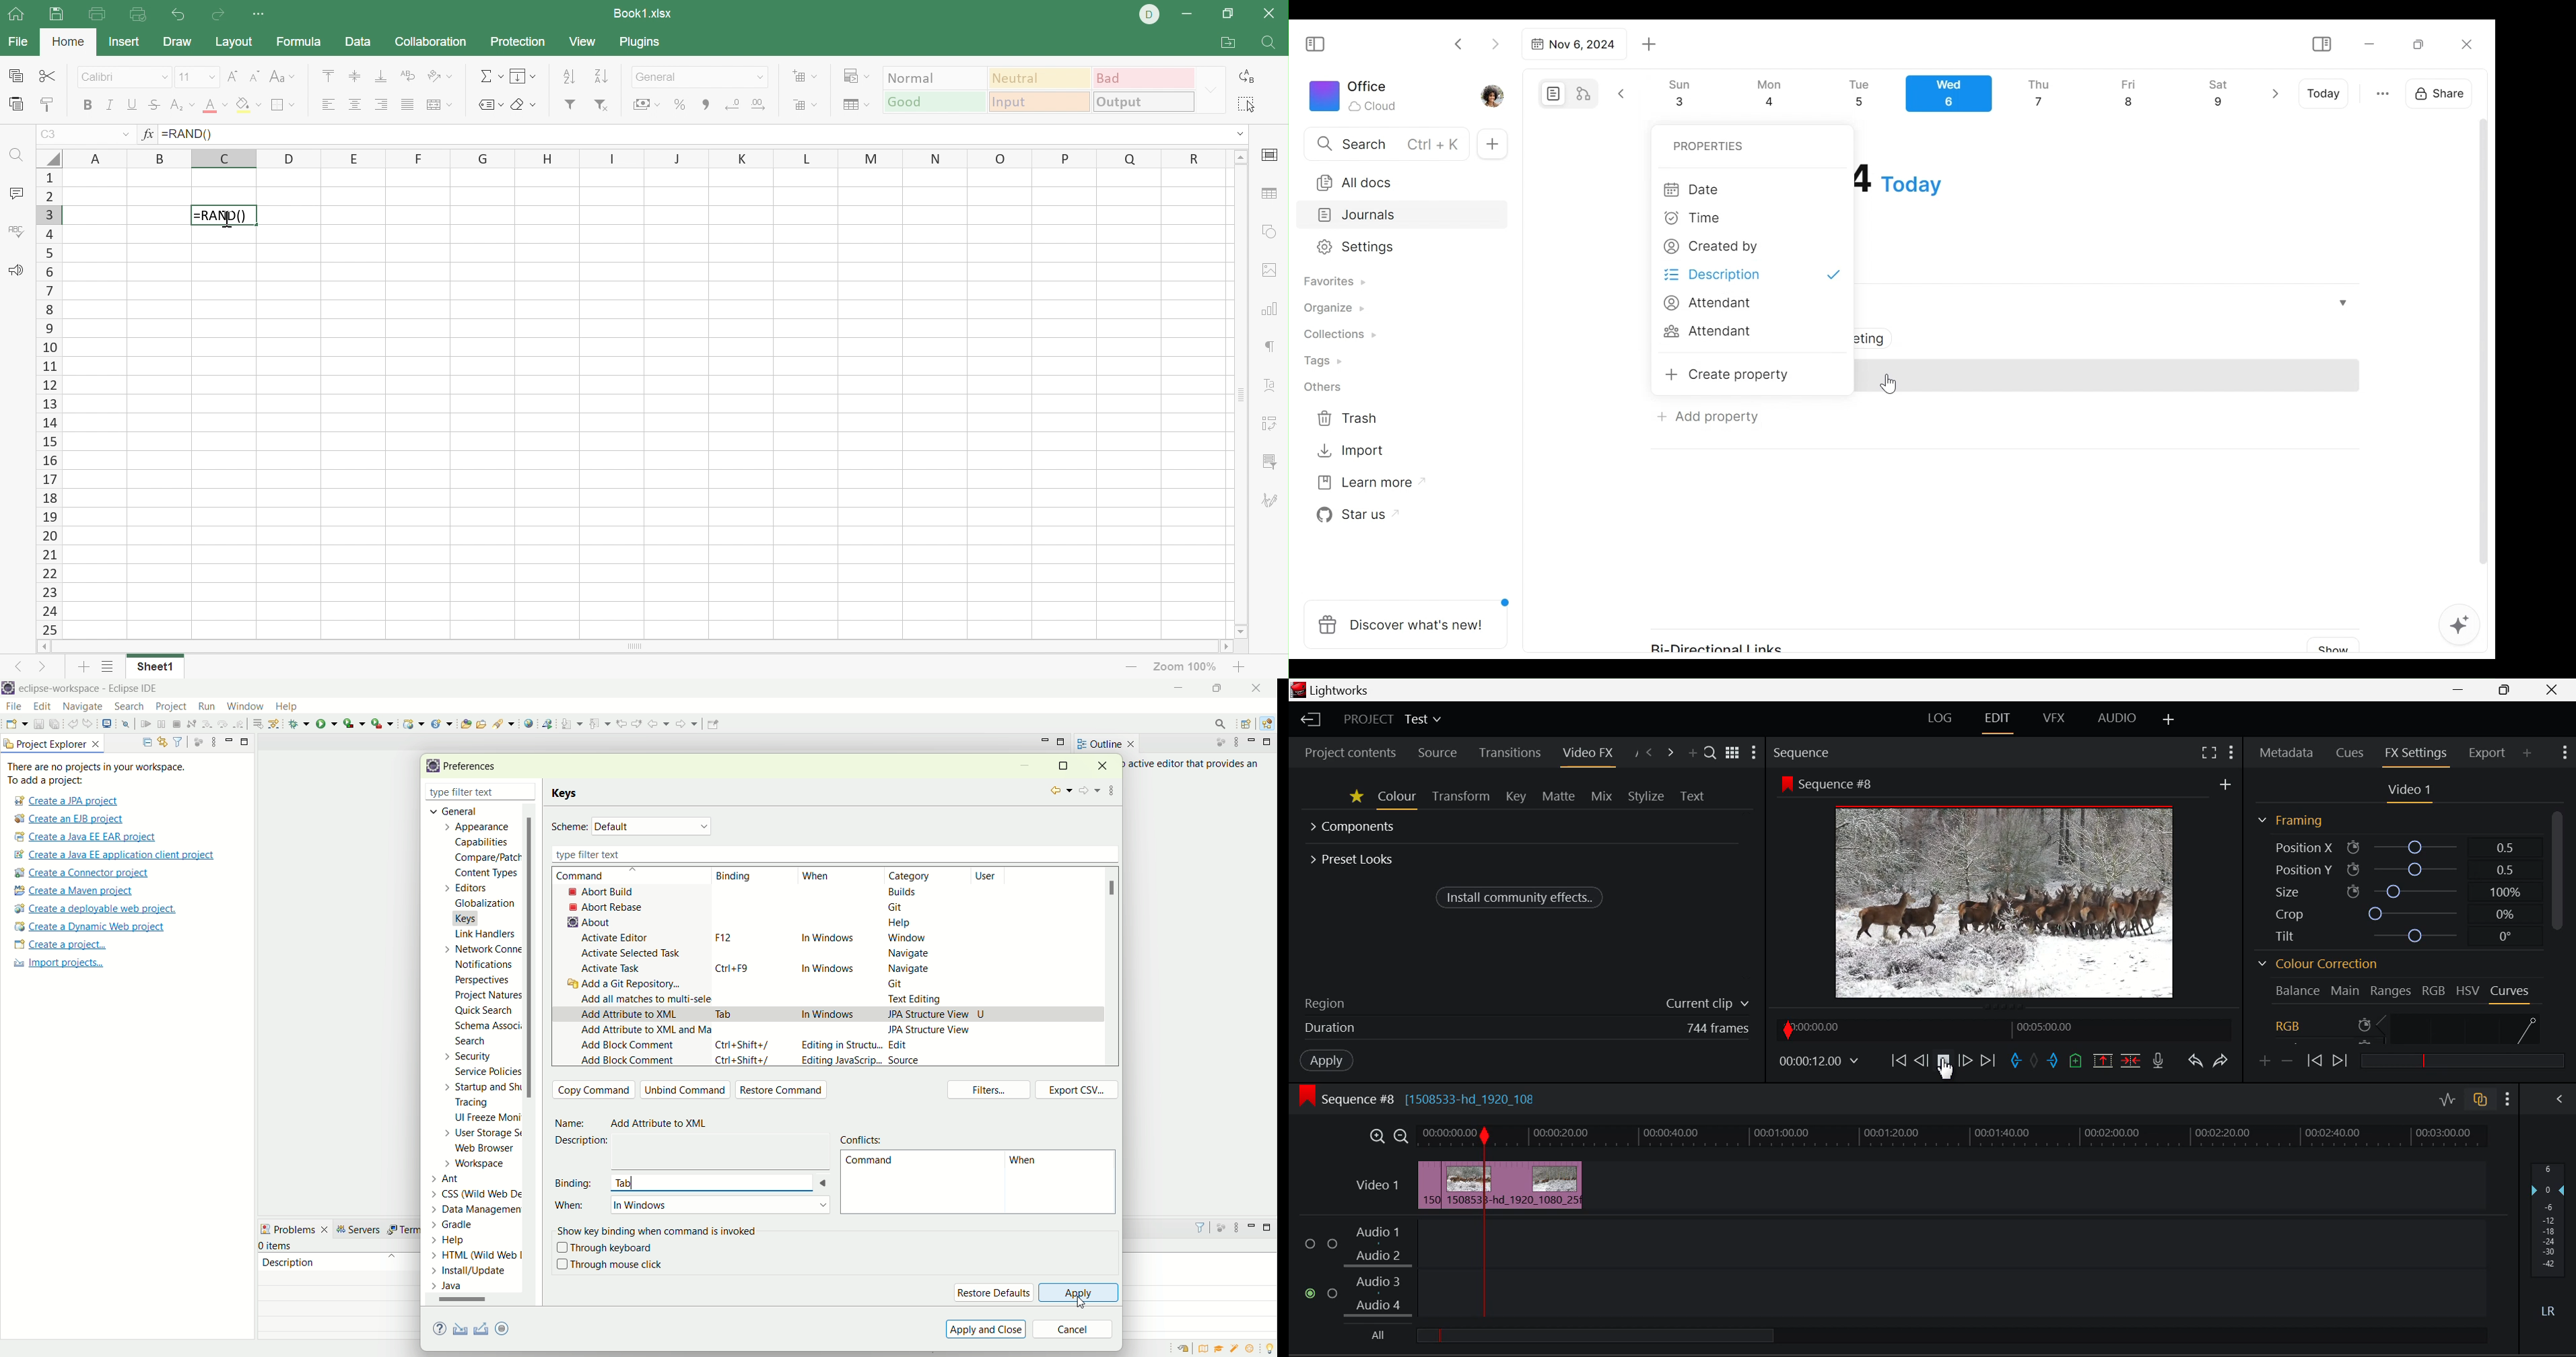 The height and width of the screenshot is (1372, 2576). I want to click on Fill, so click(521, 75).